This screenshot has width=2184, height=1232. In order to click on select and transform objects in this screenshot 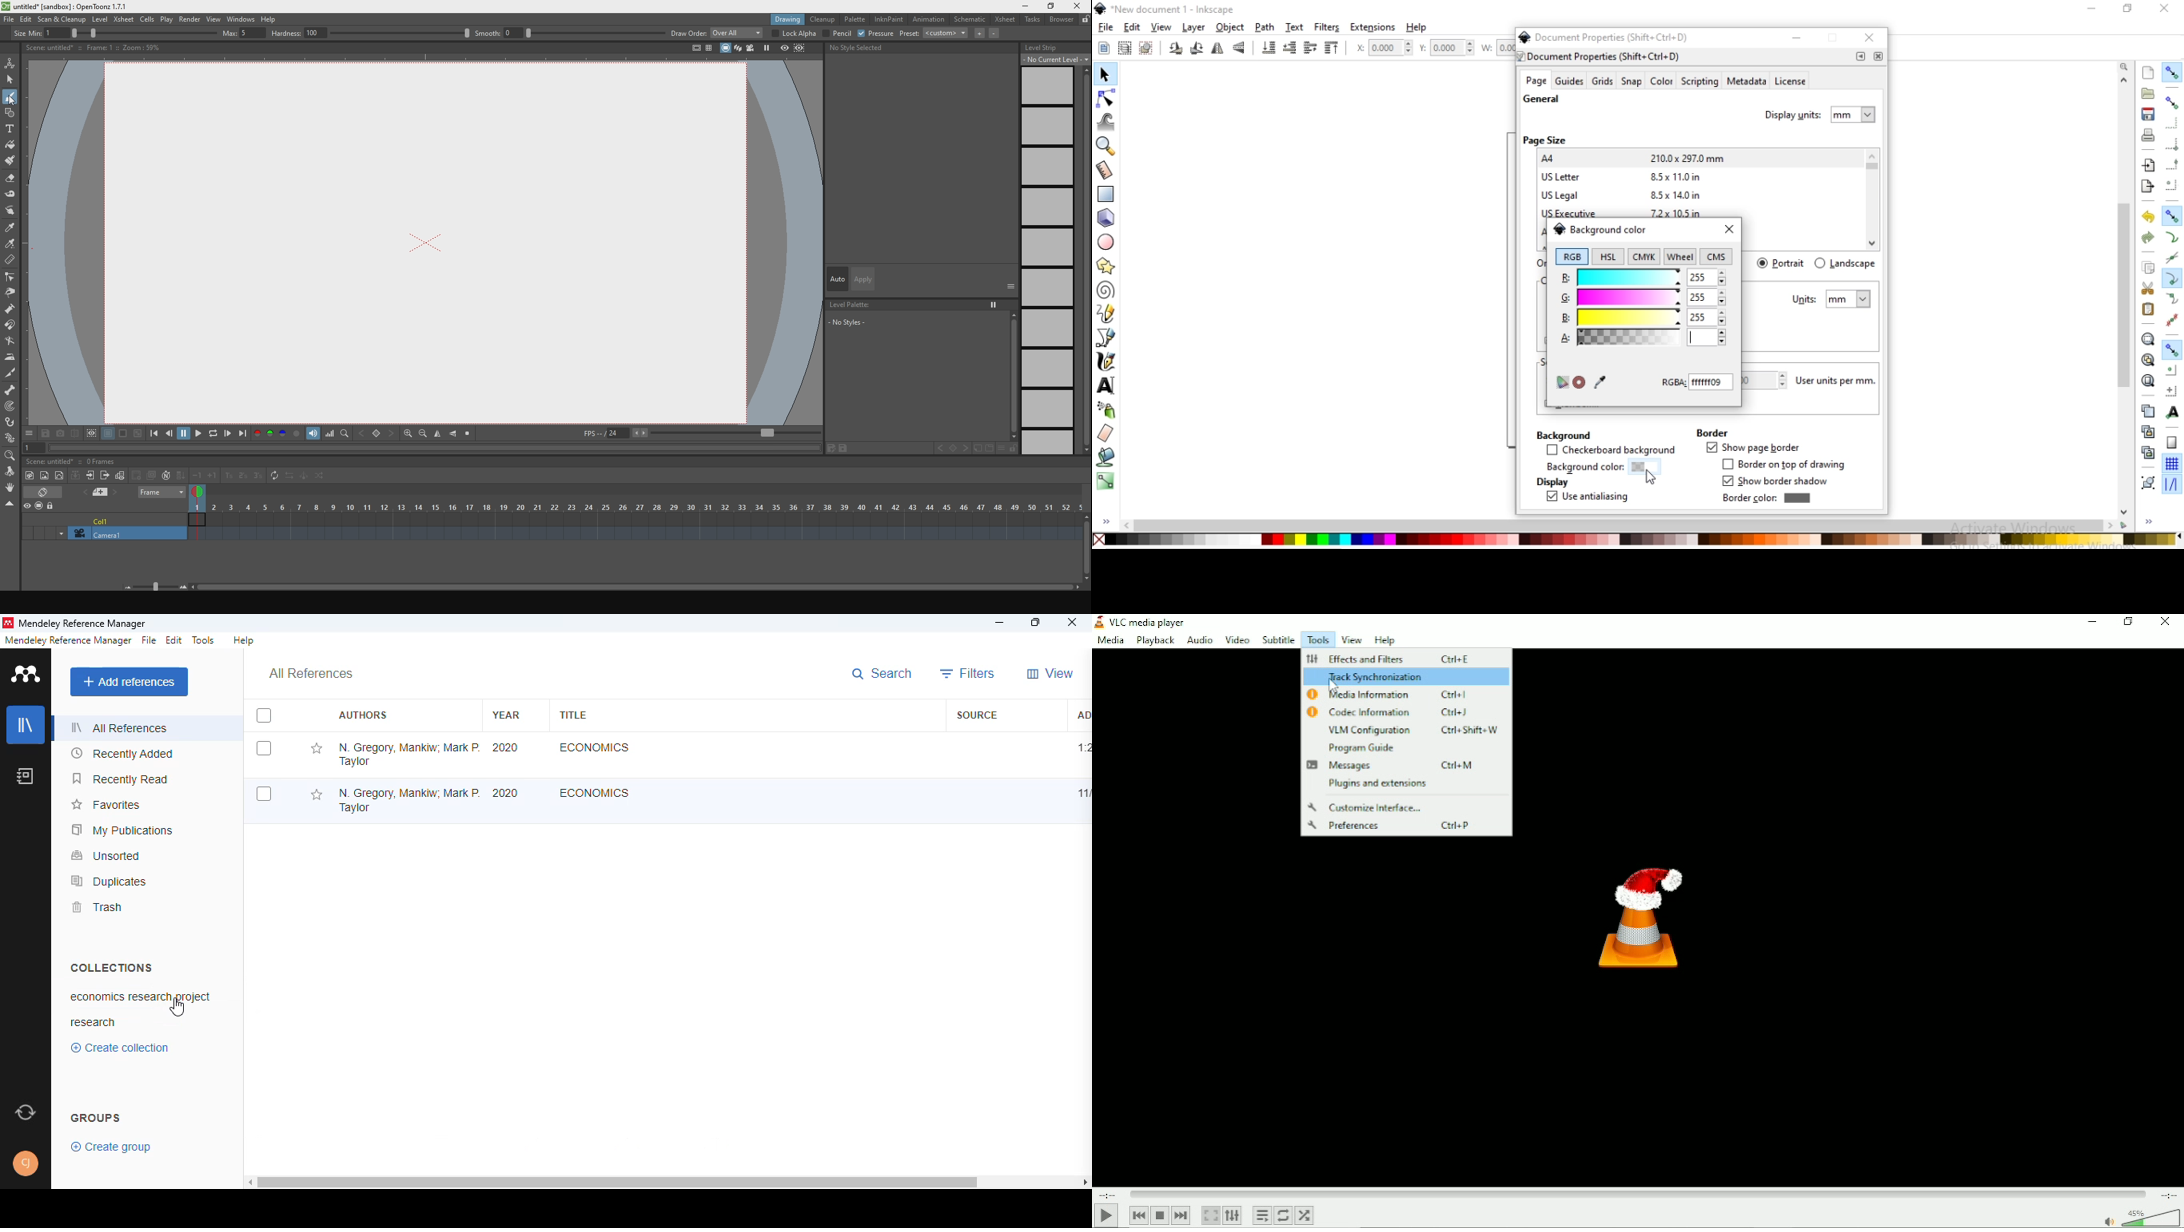, I will do `click(1104, 75)`.